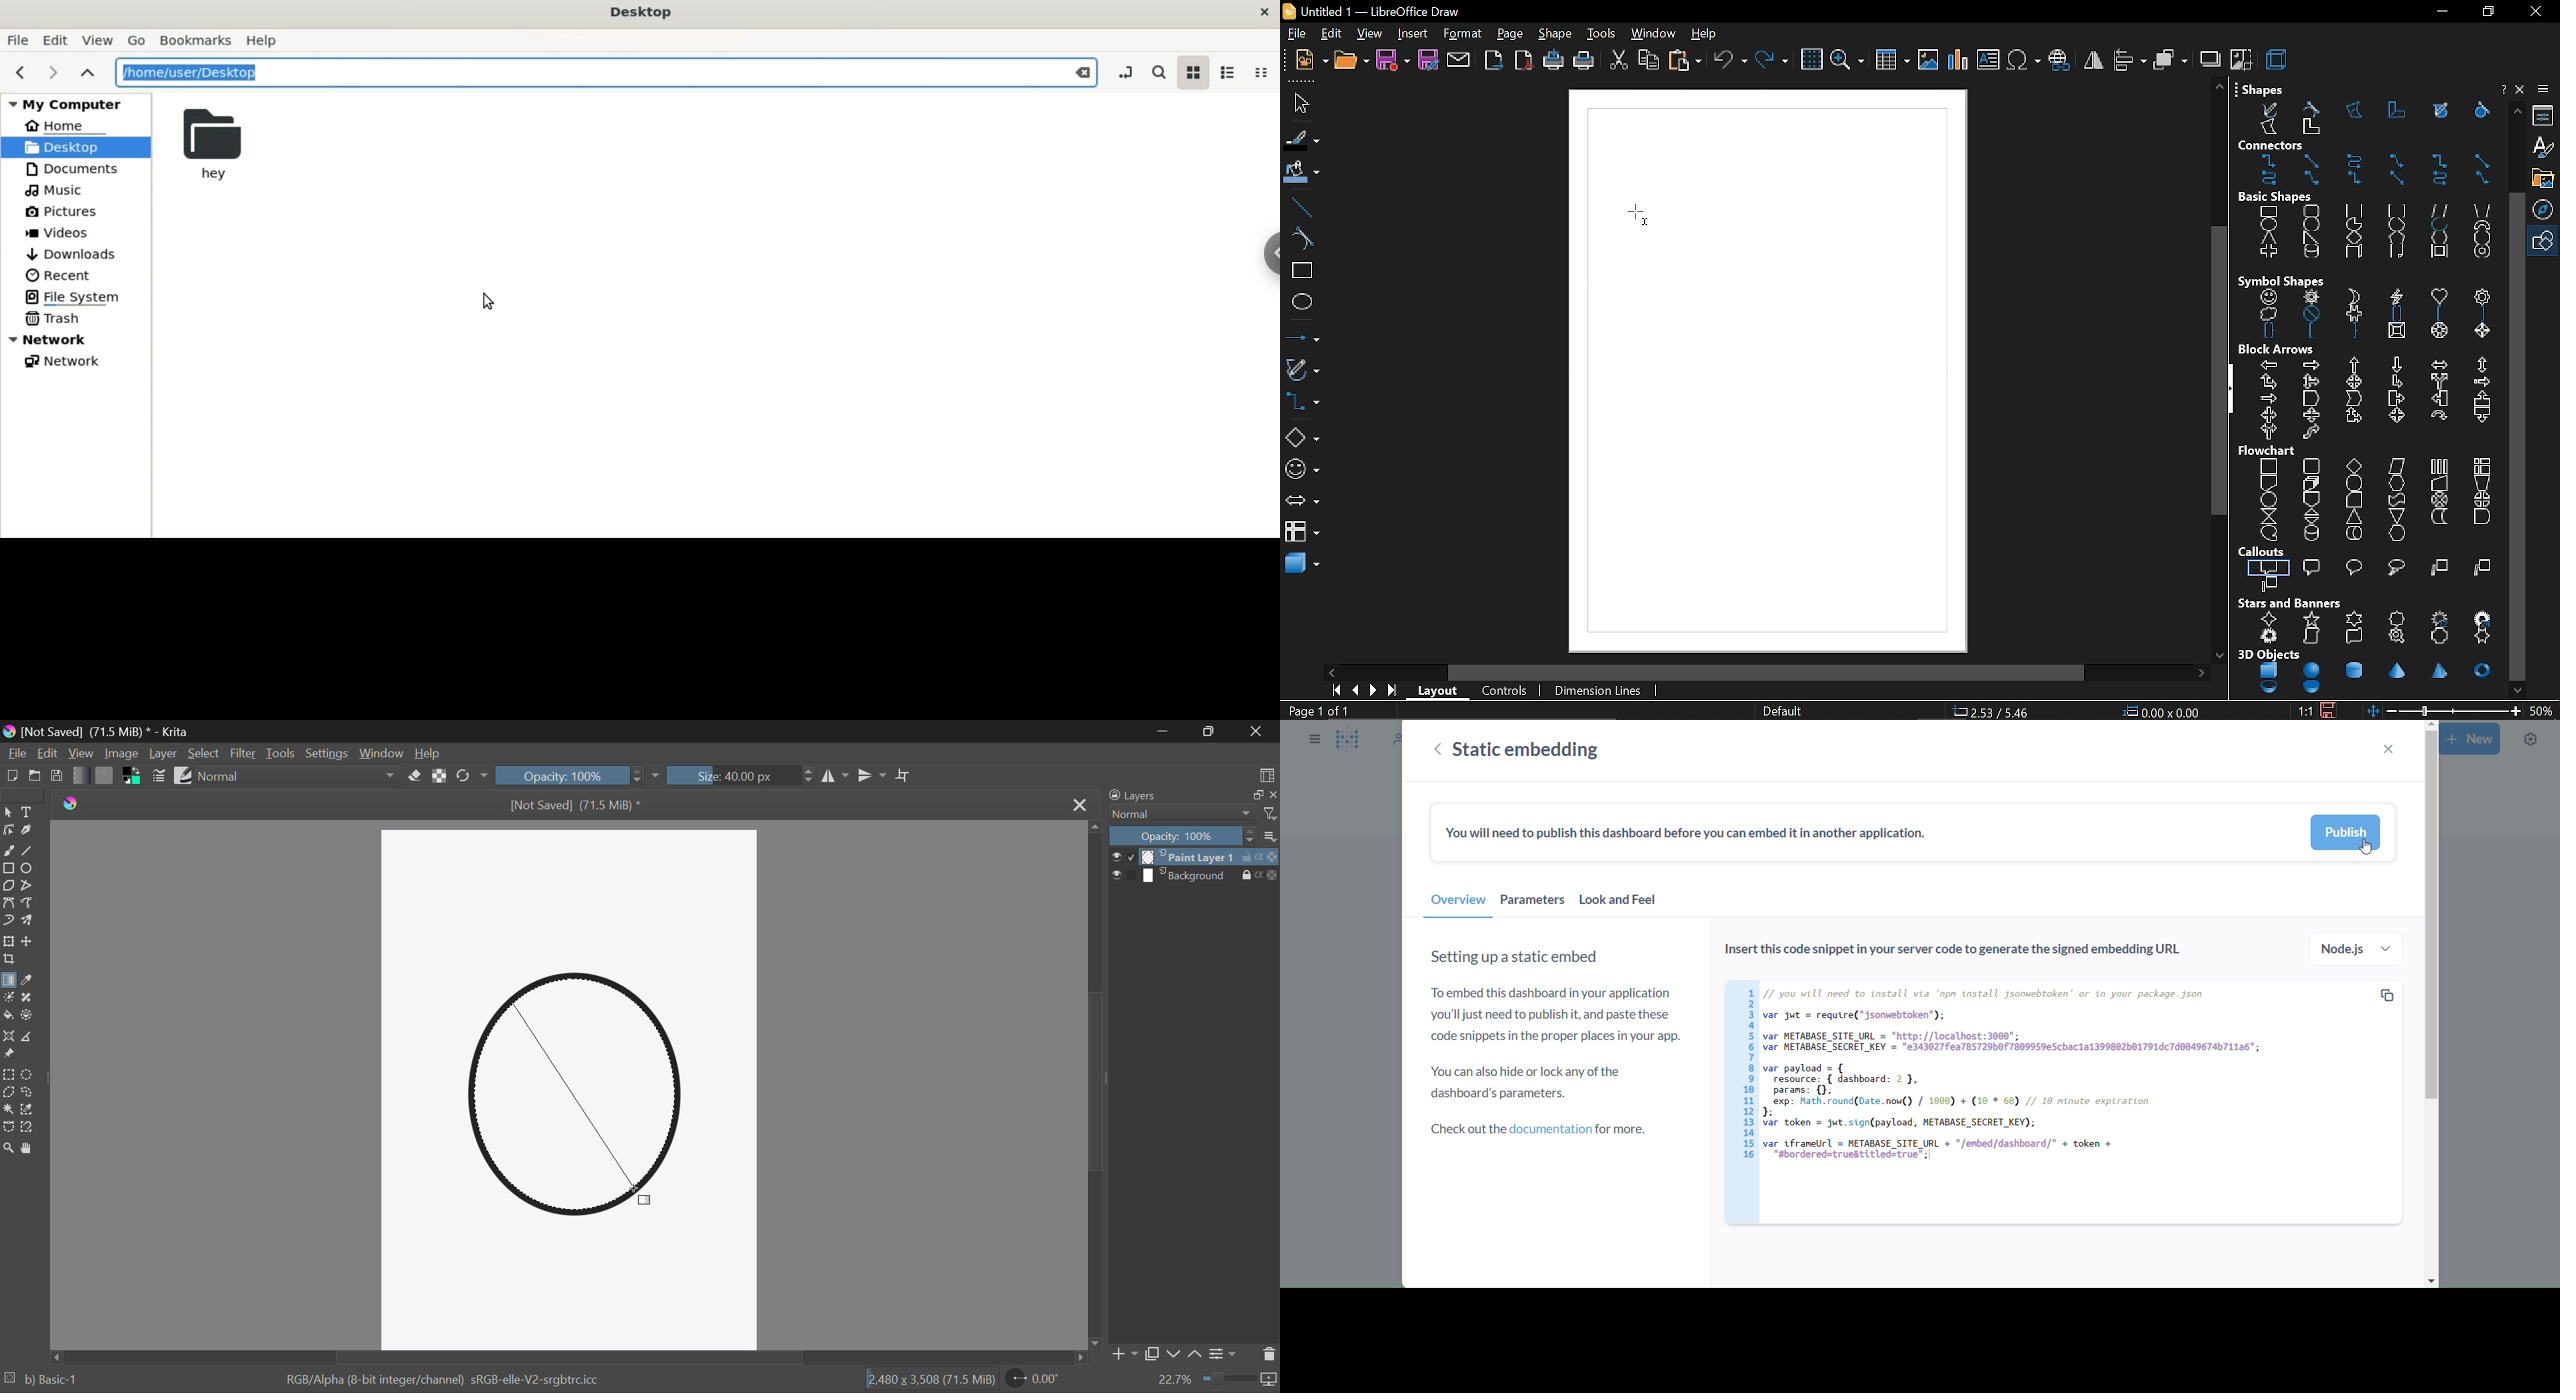  I want to click on gallery, so click(2545, 178).